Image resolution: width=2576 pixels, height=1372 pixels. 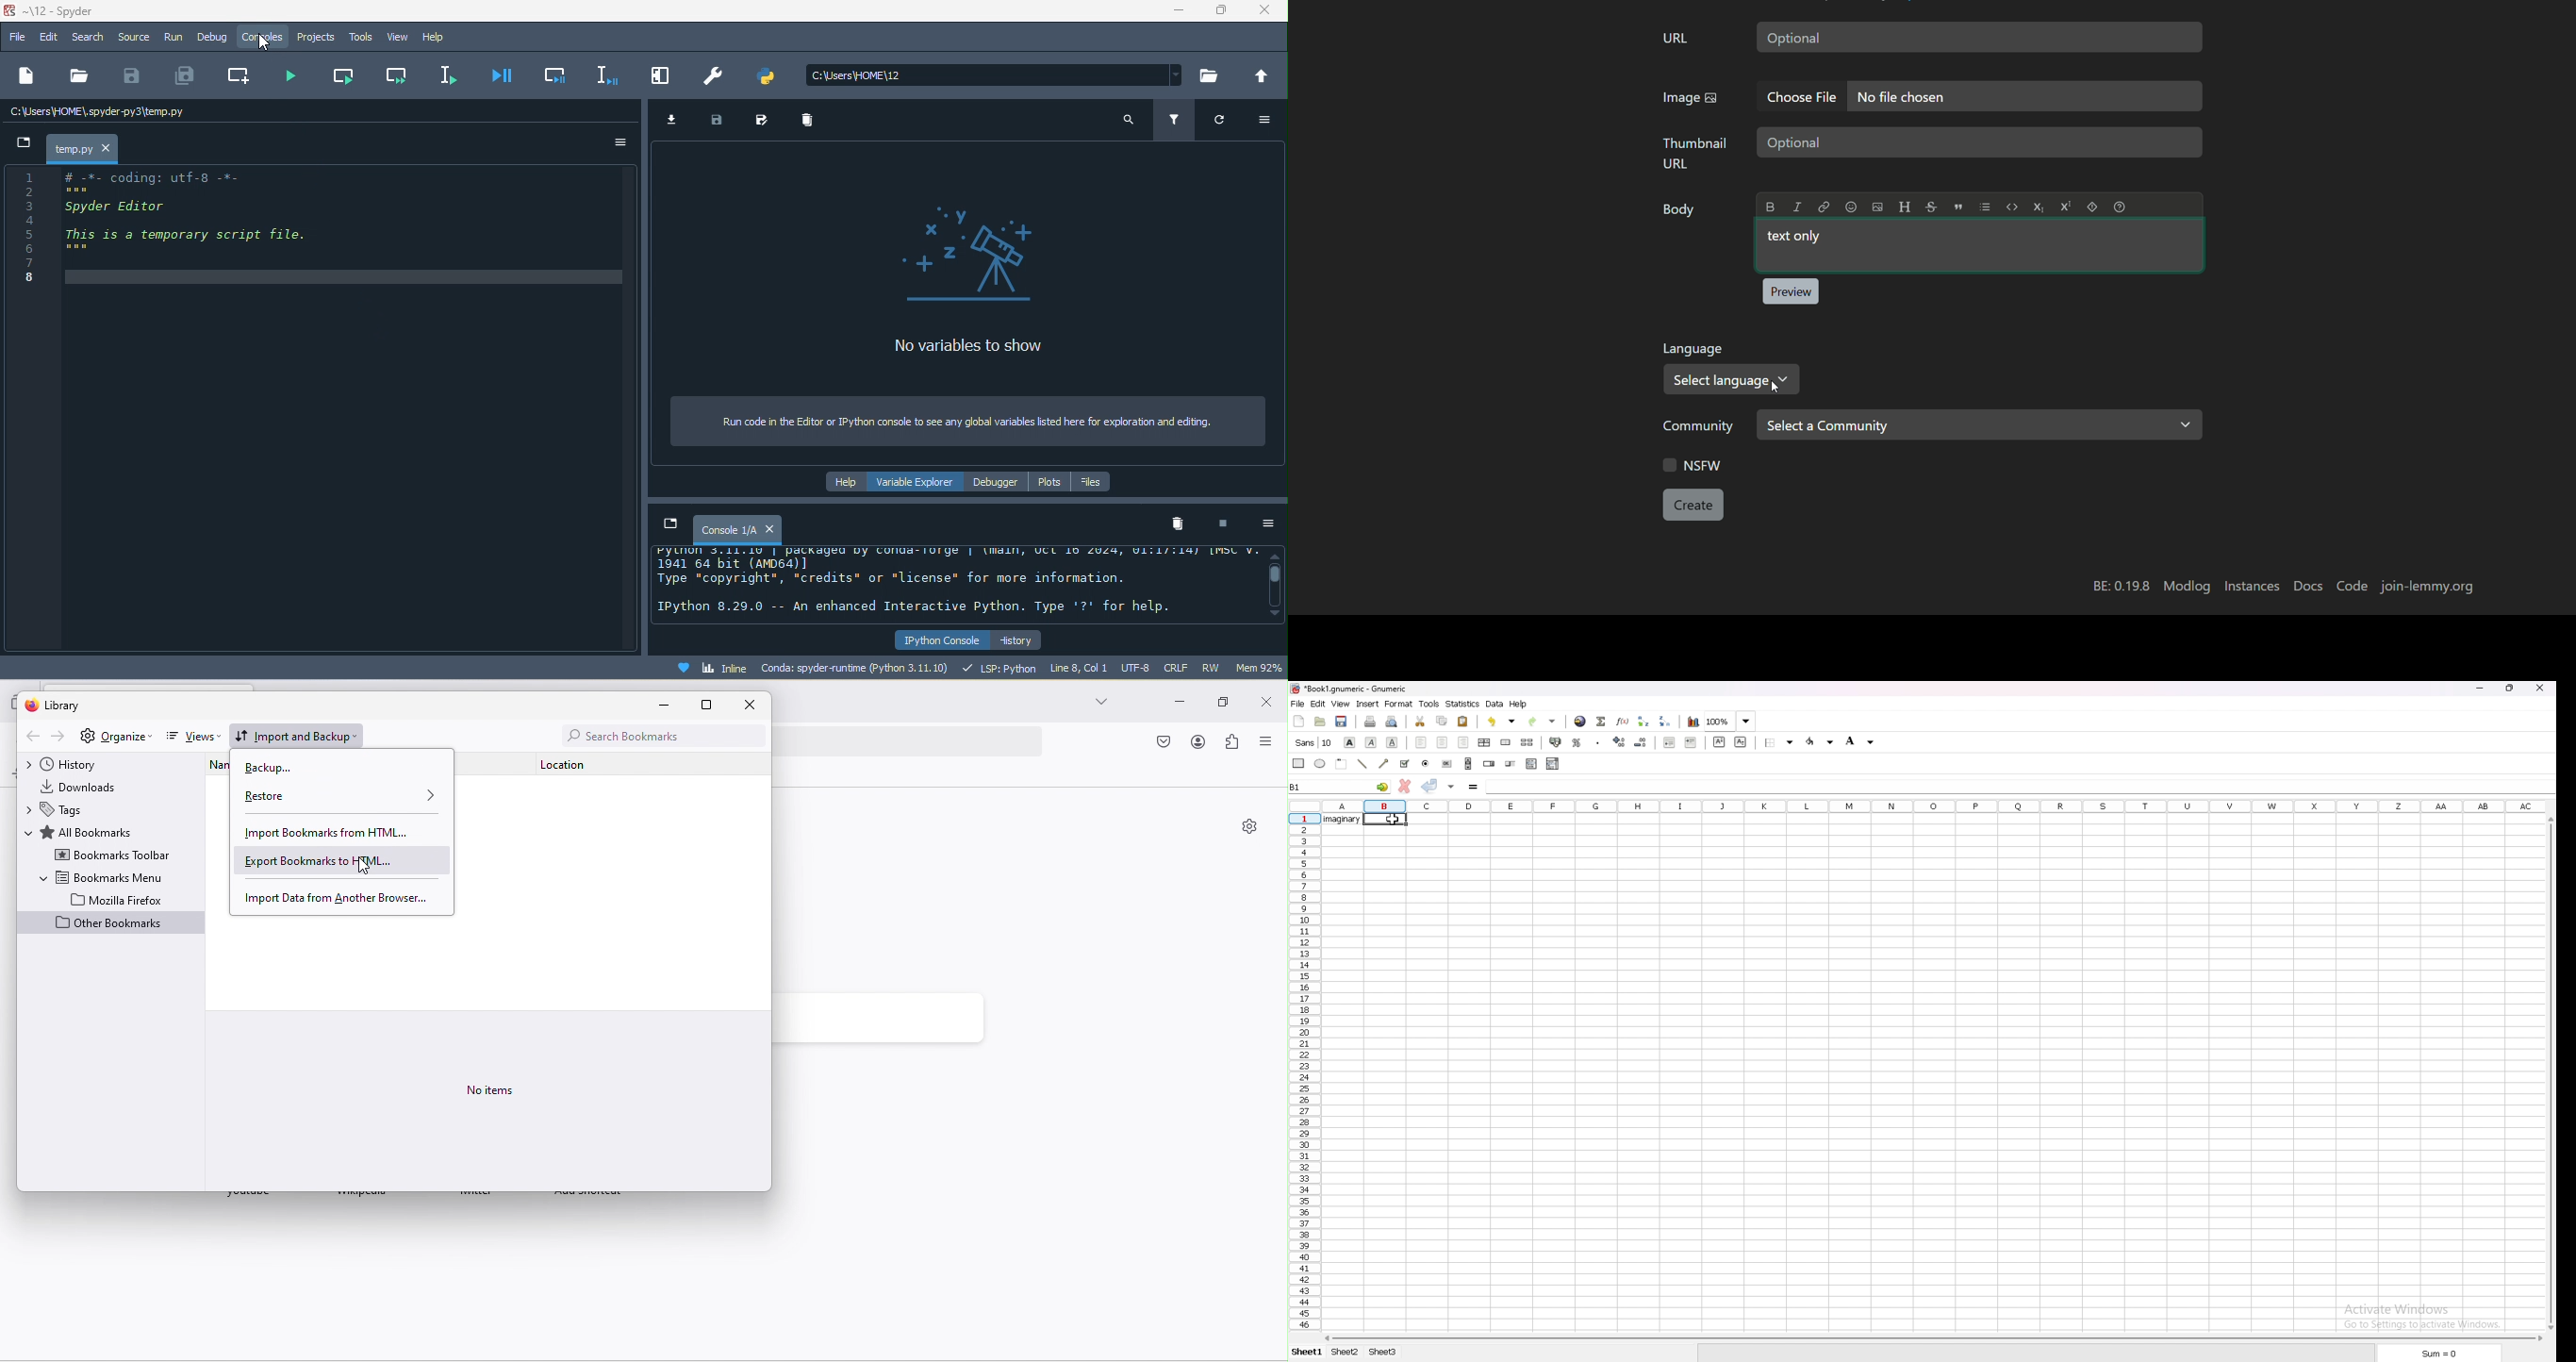 I want to click on no variables to show, so click(x=964, y=280).